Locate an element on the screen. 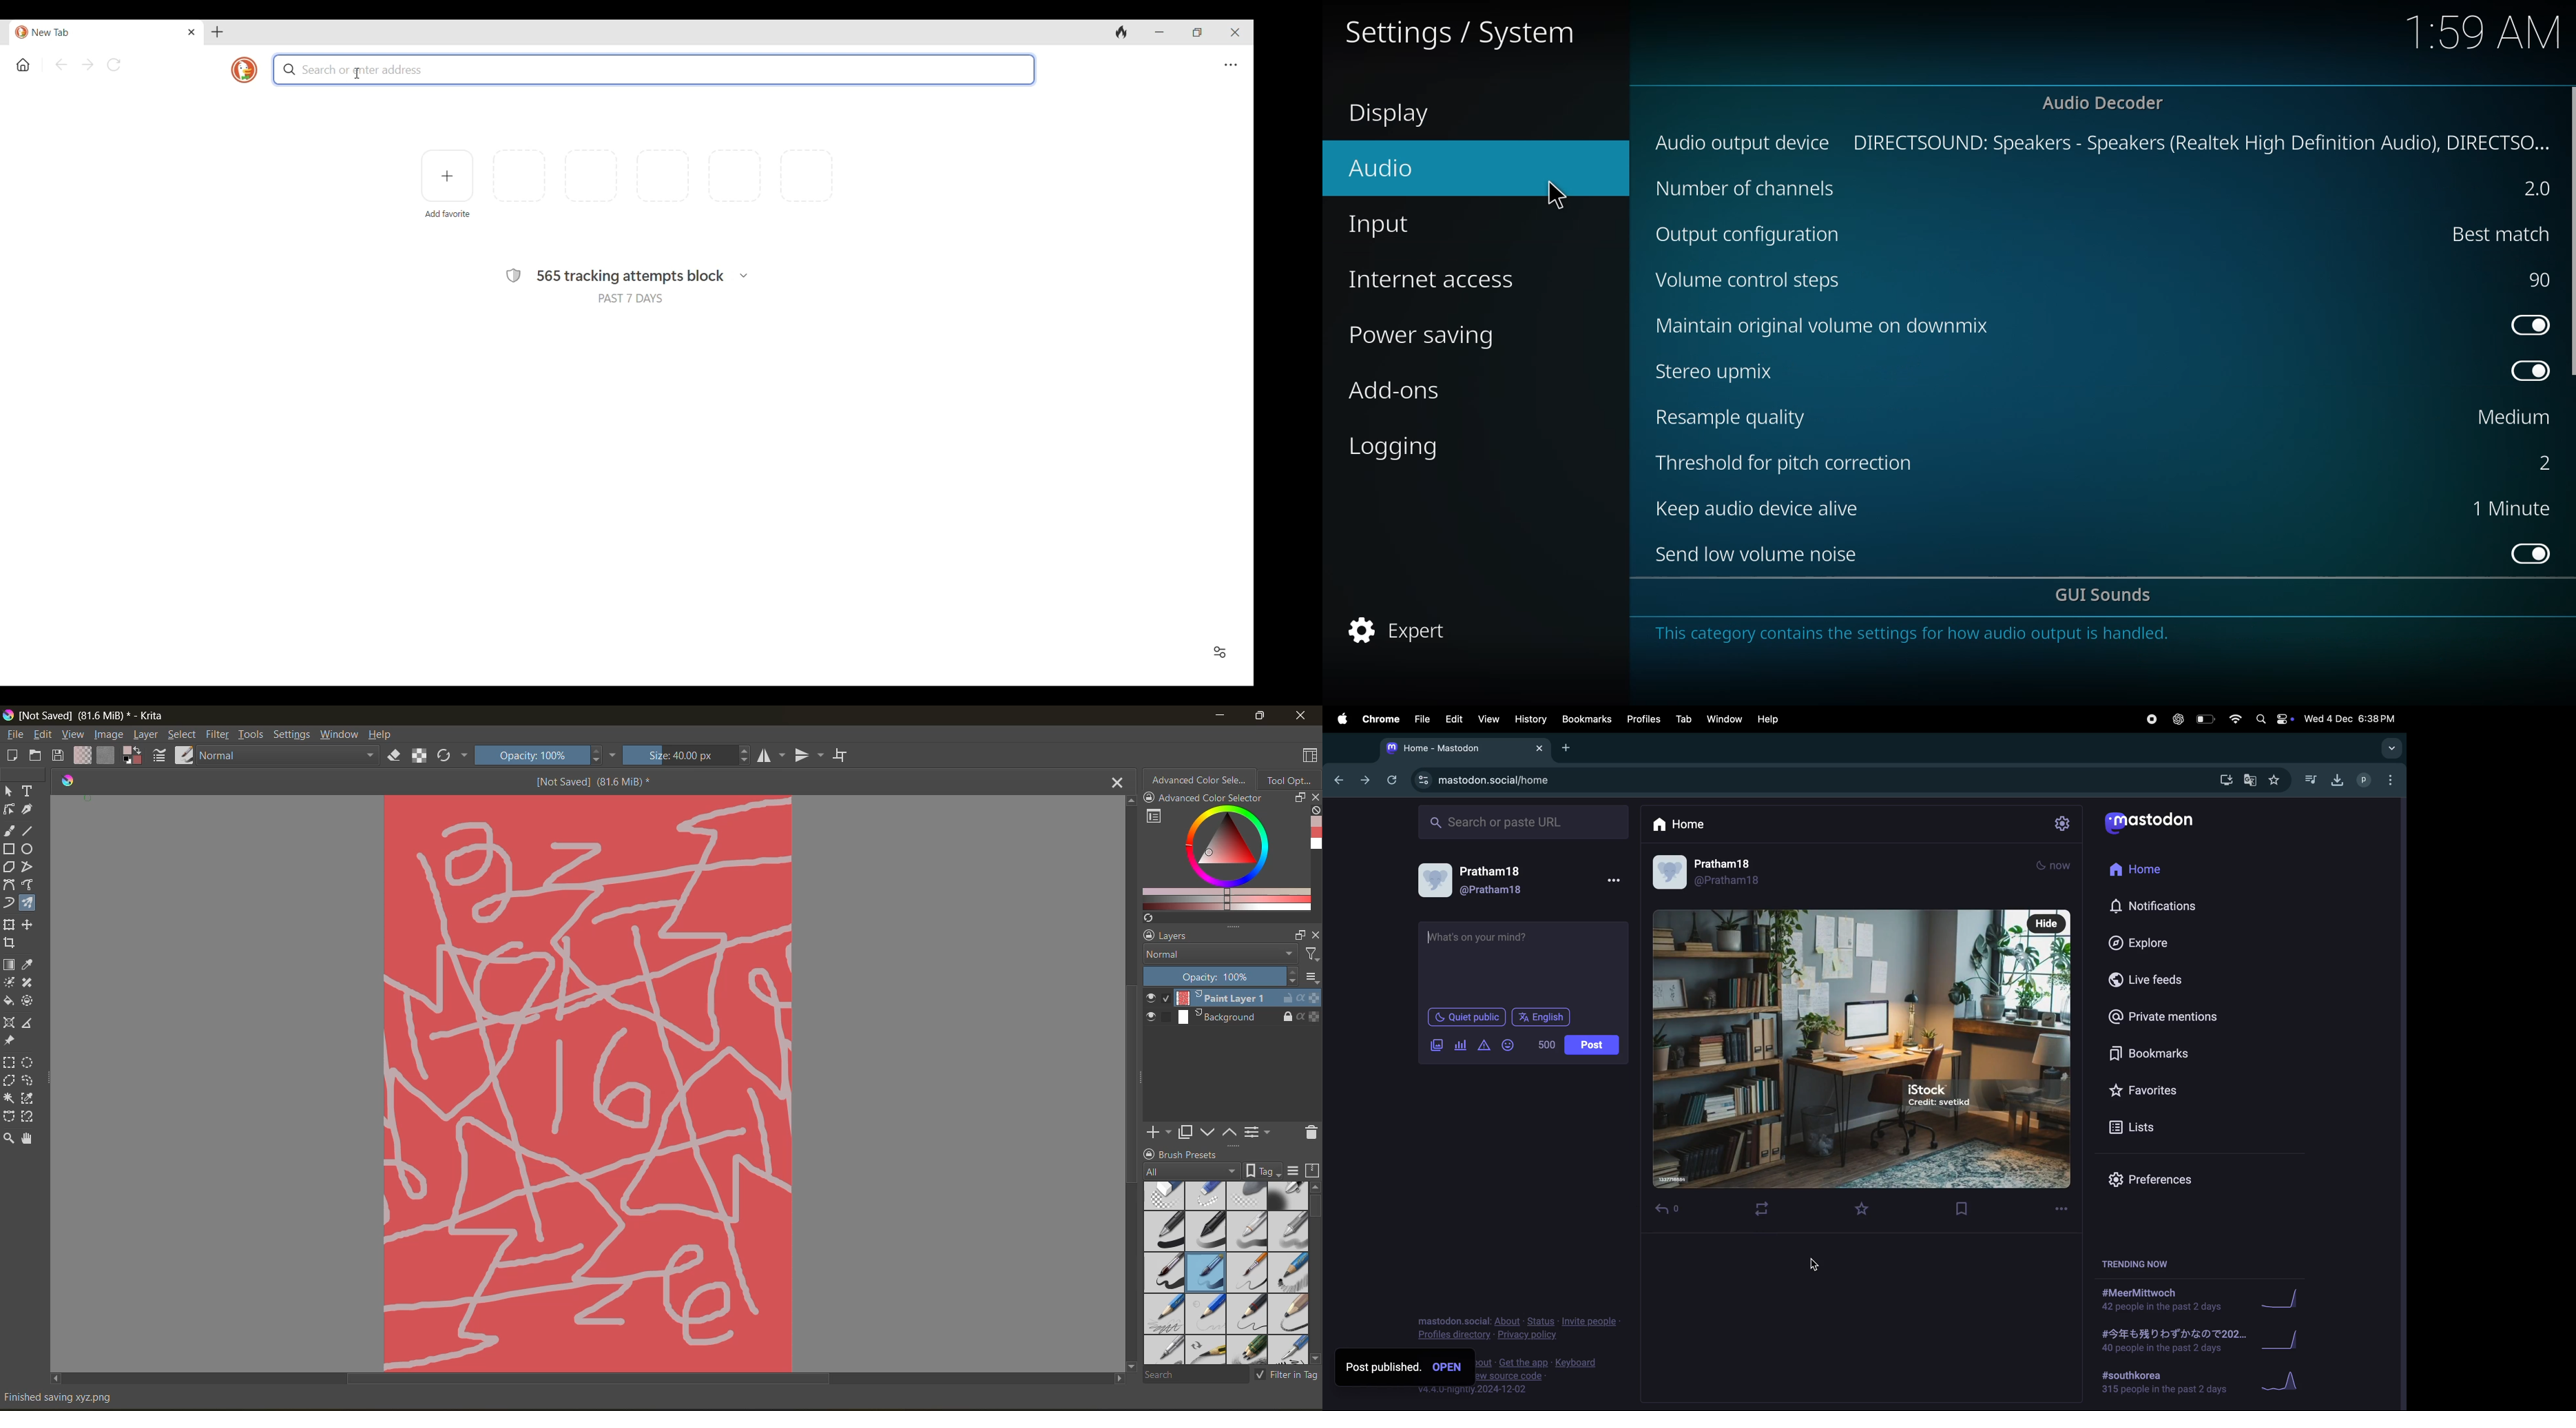  History is located at coordinates (1528, 720).